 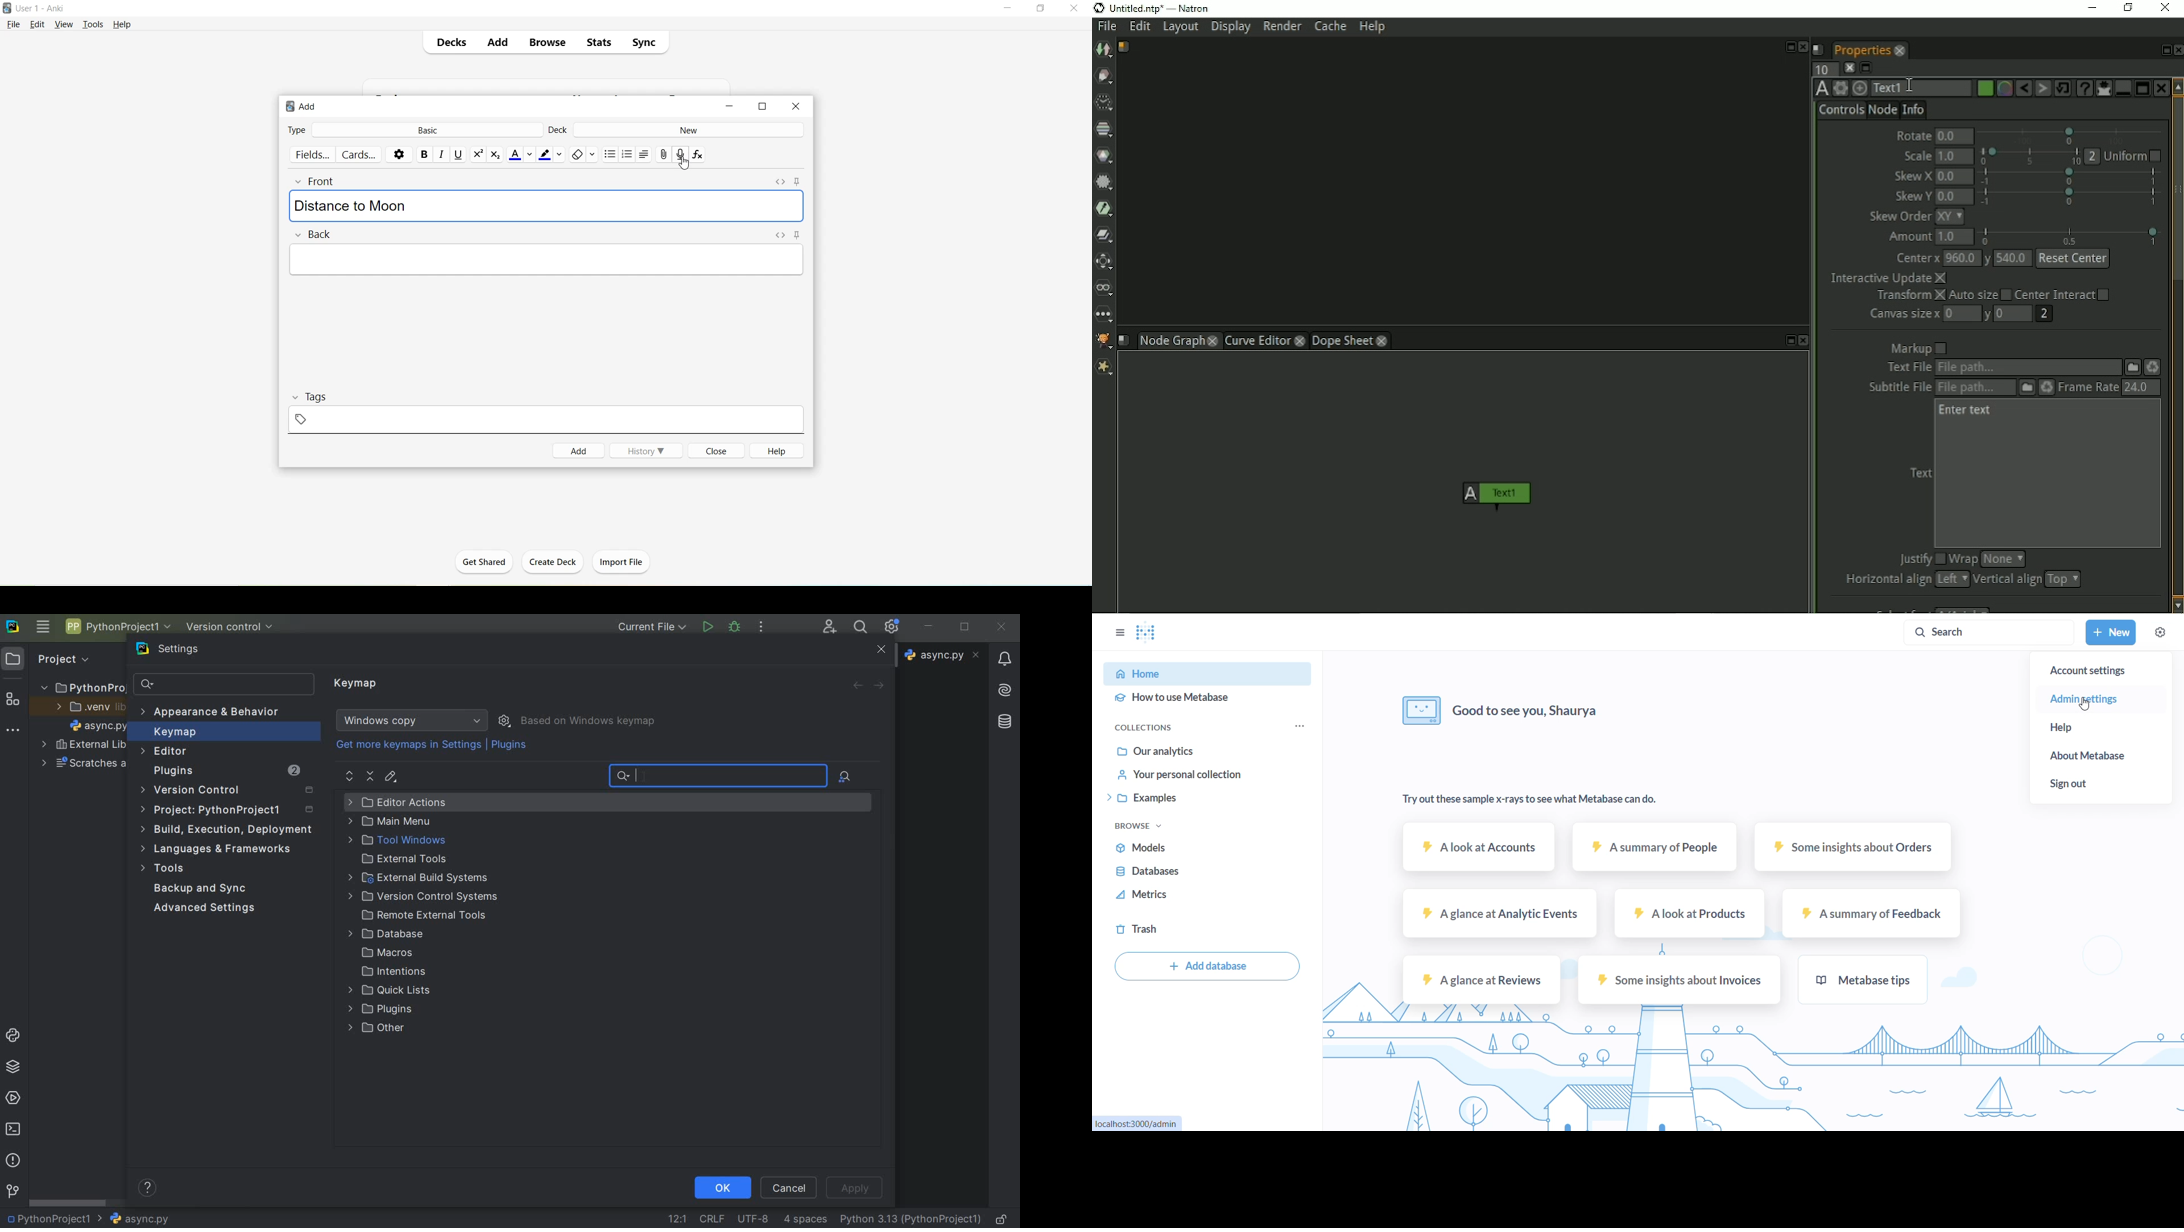 What do you see at coordinates (801, 236) in the screenshot?
I see `Toggle Sticky` at bounding box center [801, 236].